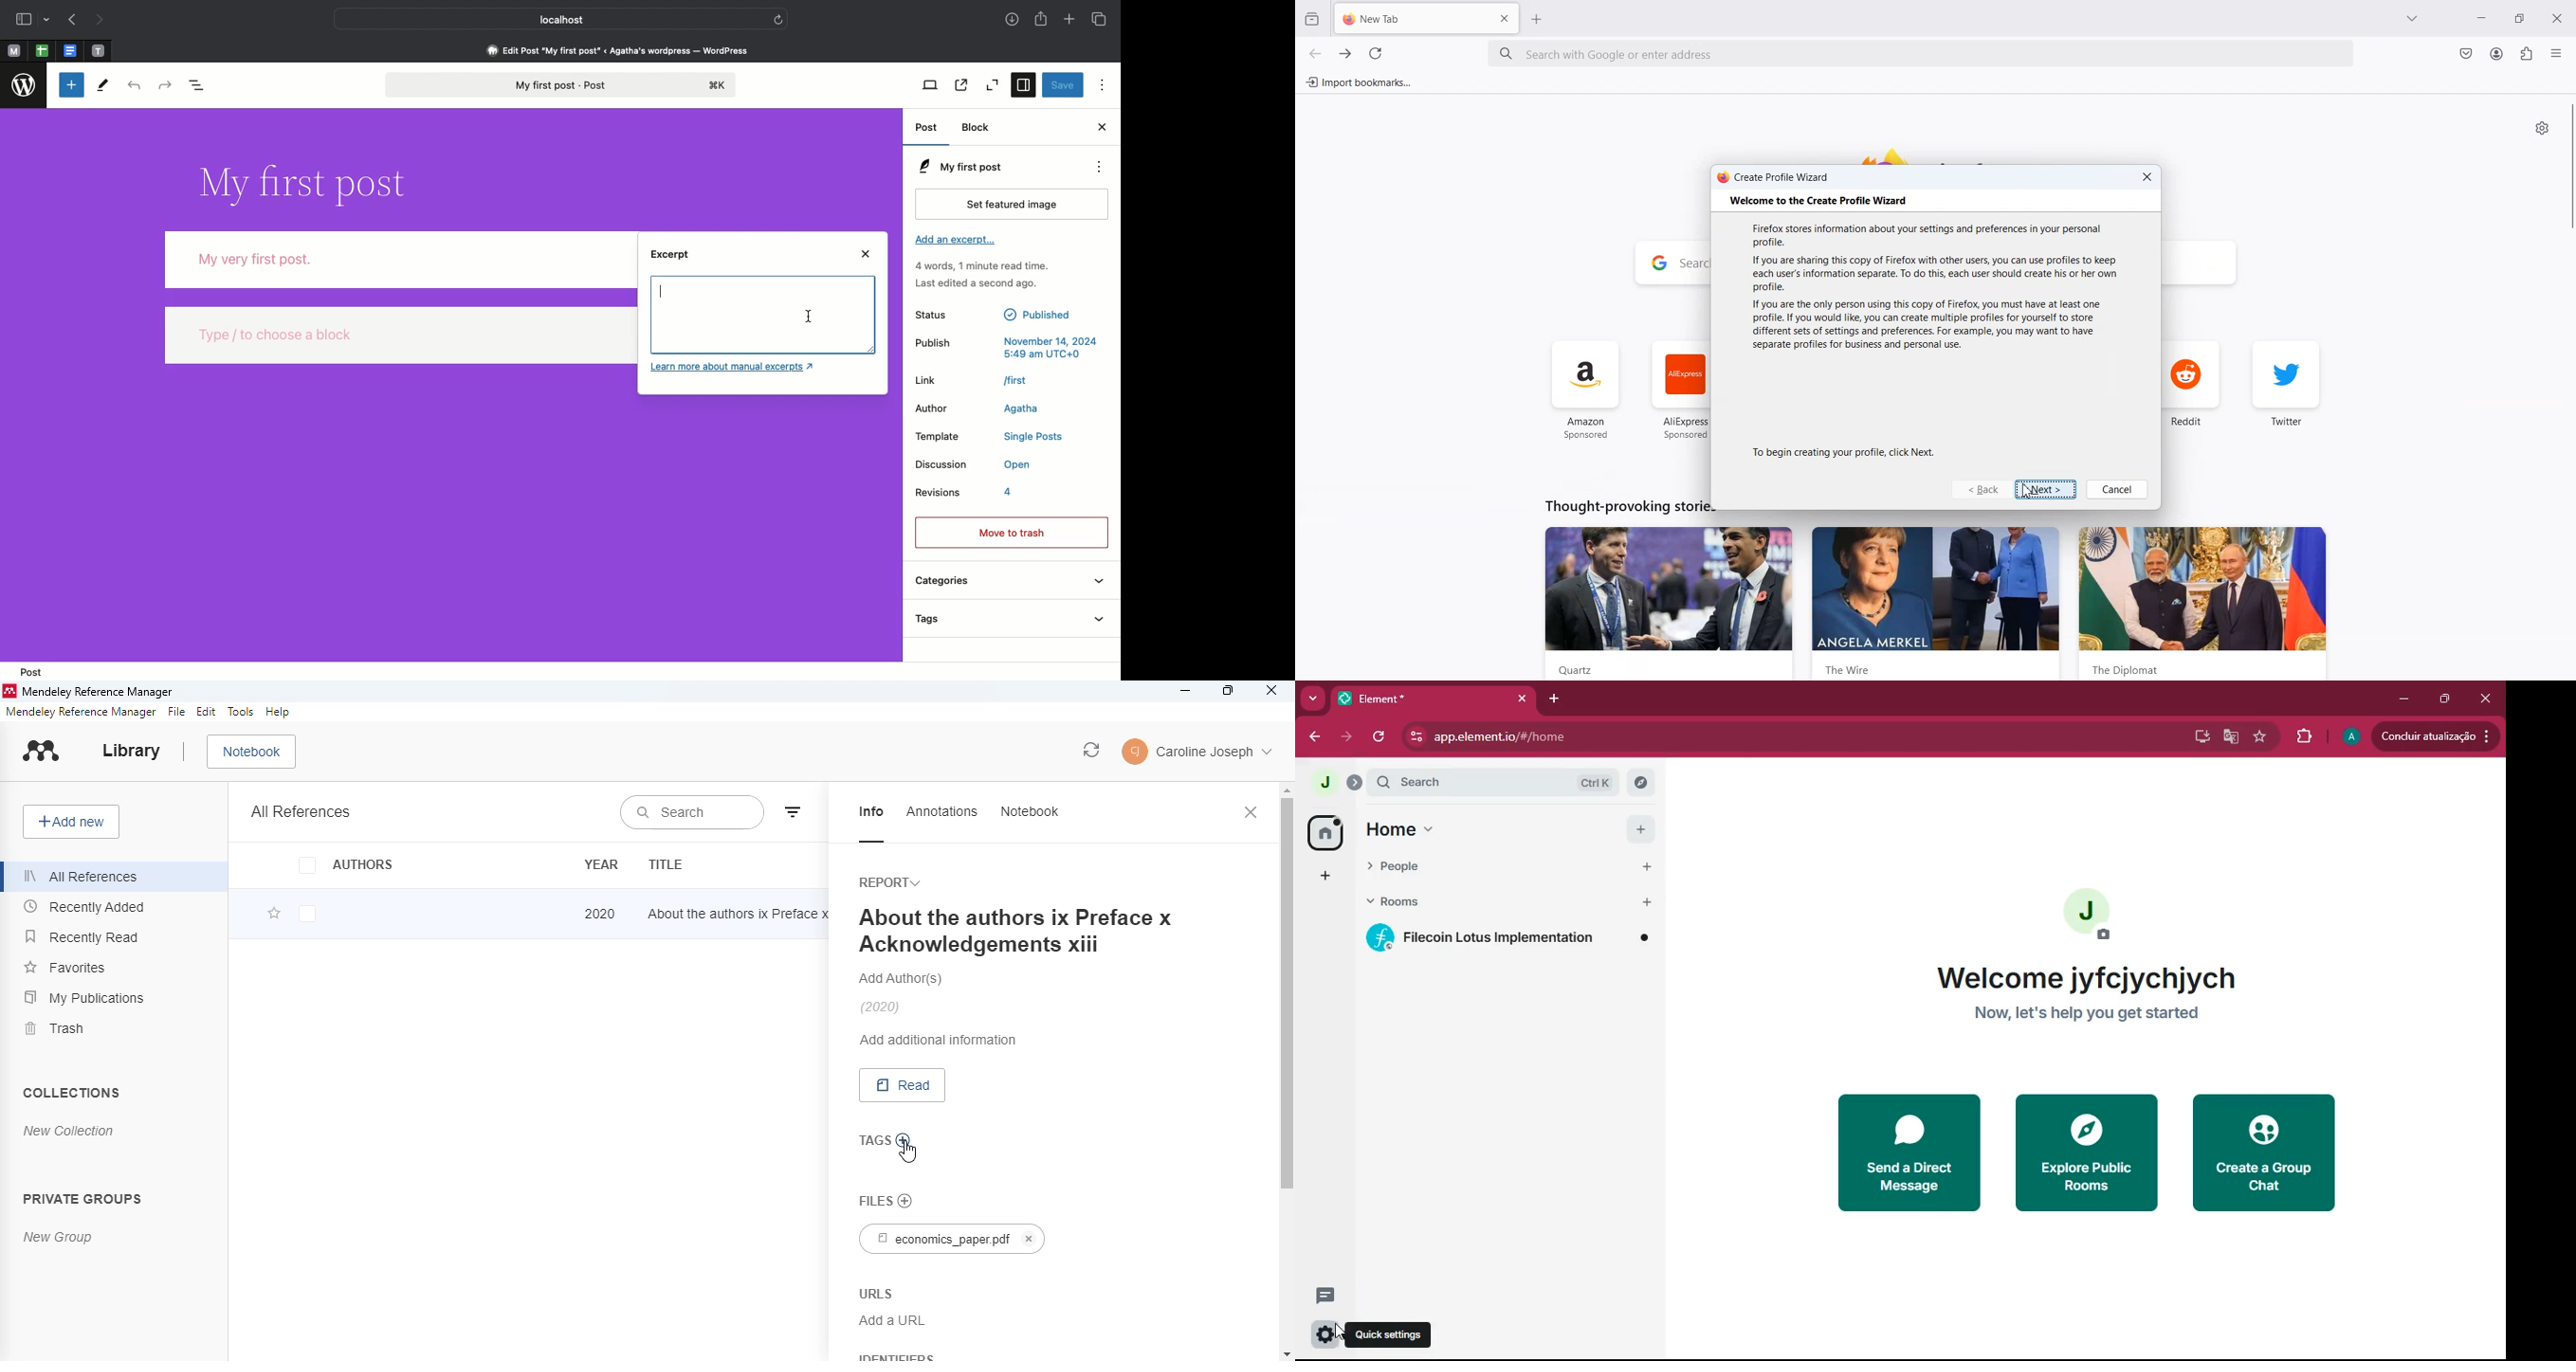  Describe the element at coordinates (693, 814) in the screenshot. I see `search` at that location.